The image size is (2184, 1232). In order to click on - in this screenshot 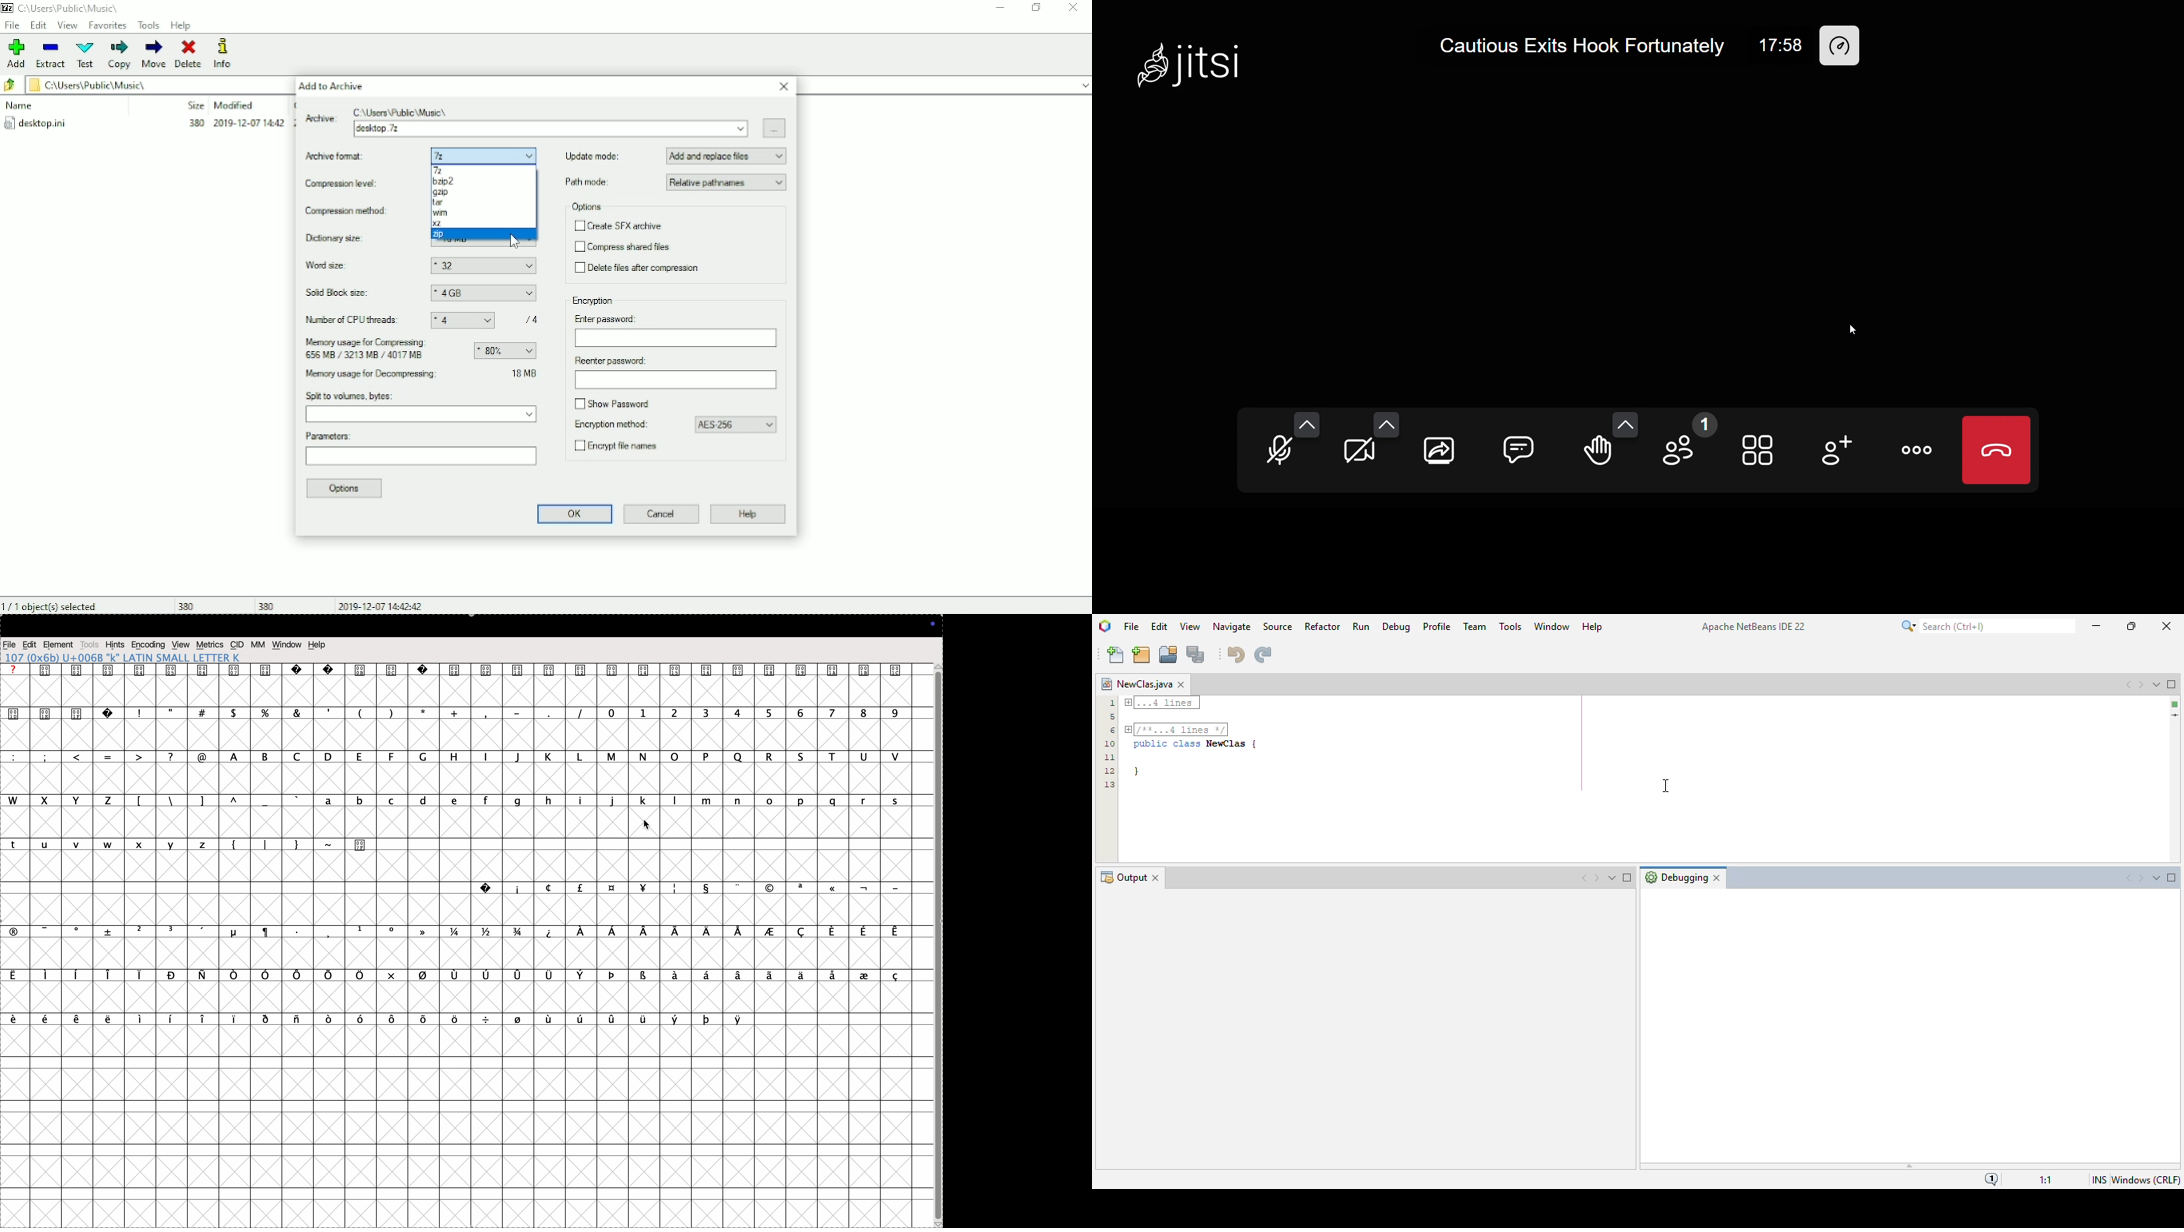, I will do `click(41, 930)`.